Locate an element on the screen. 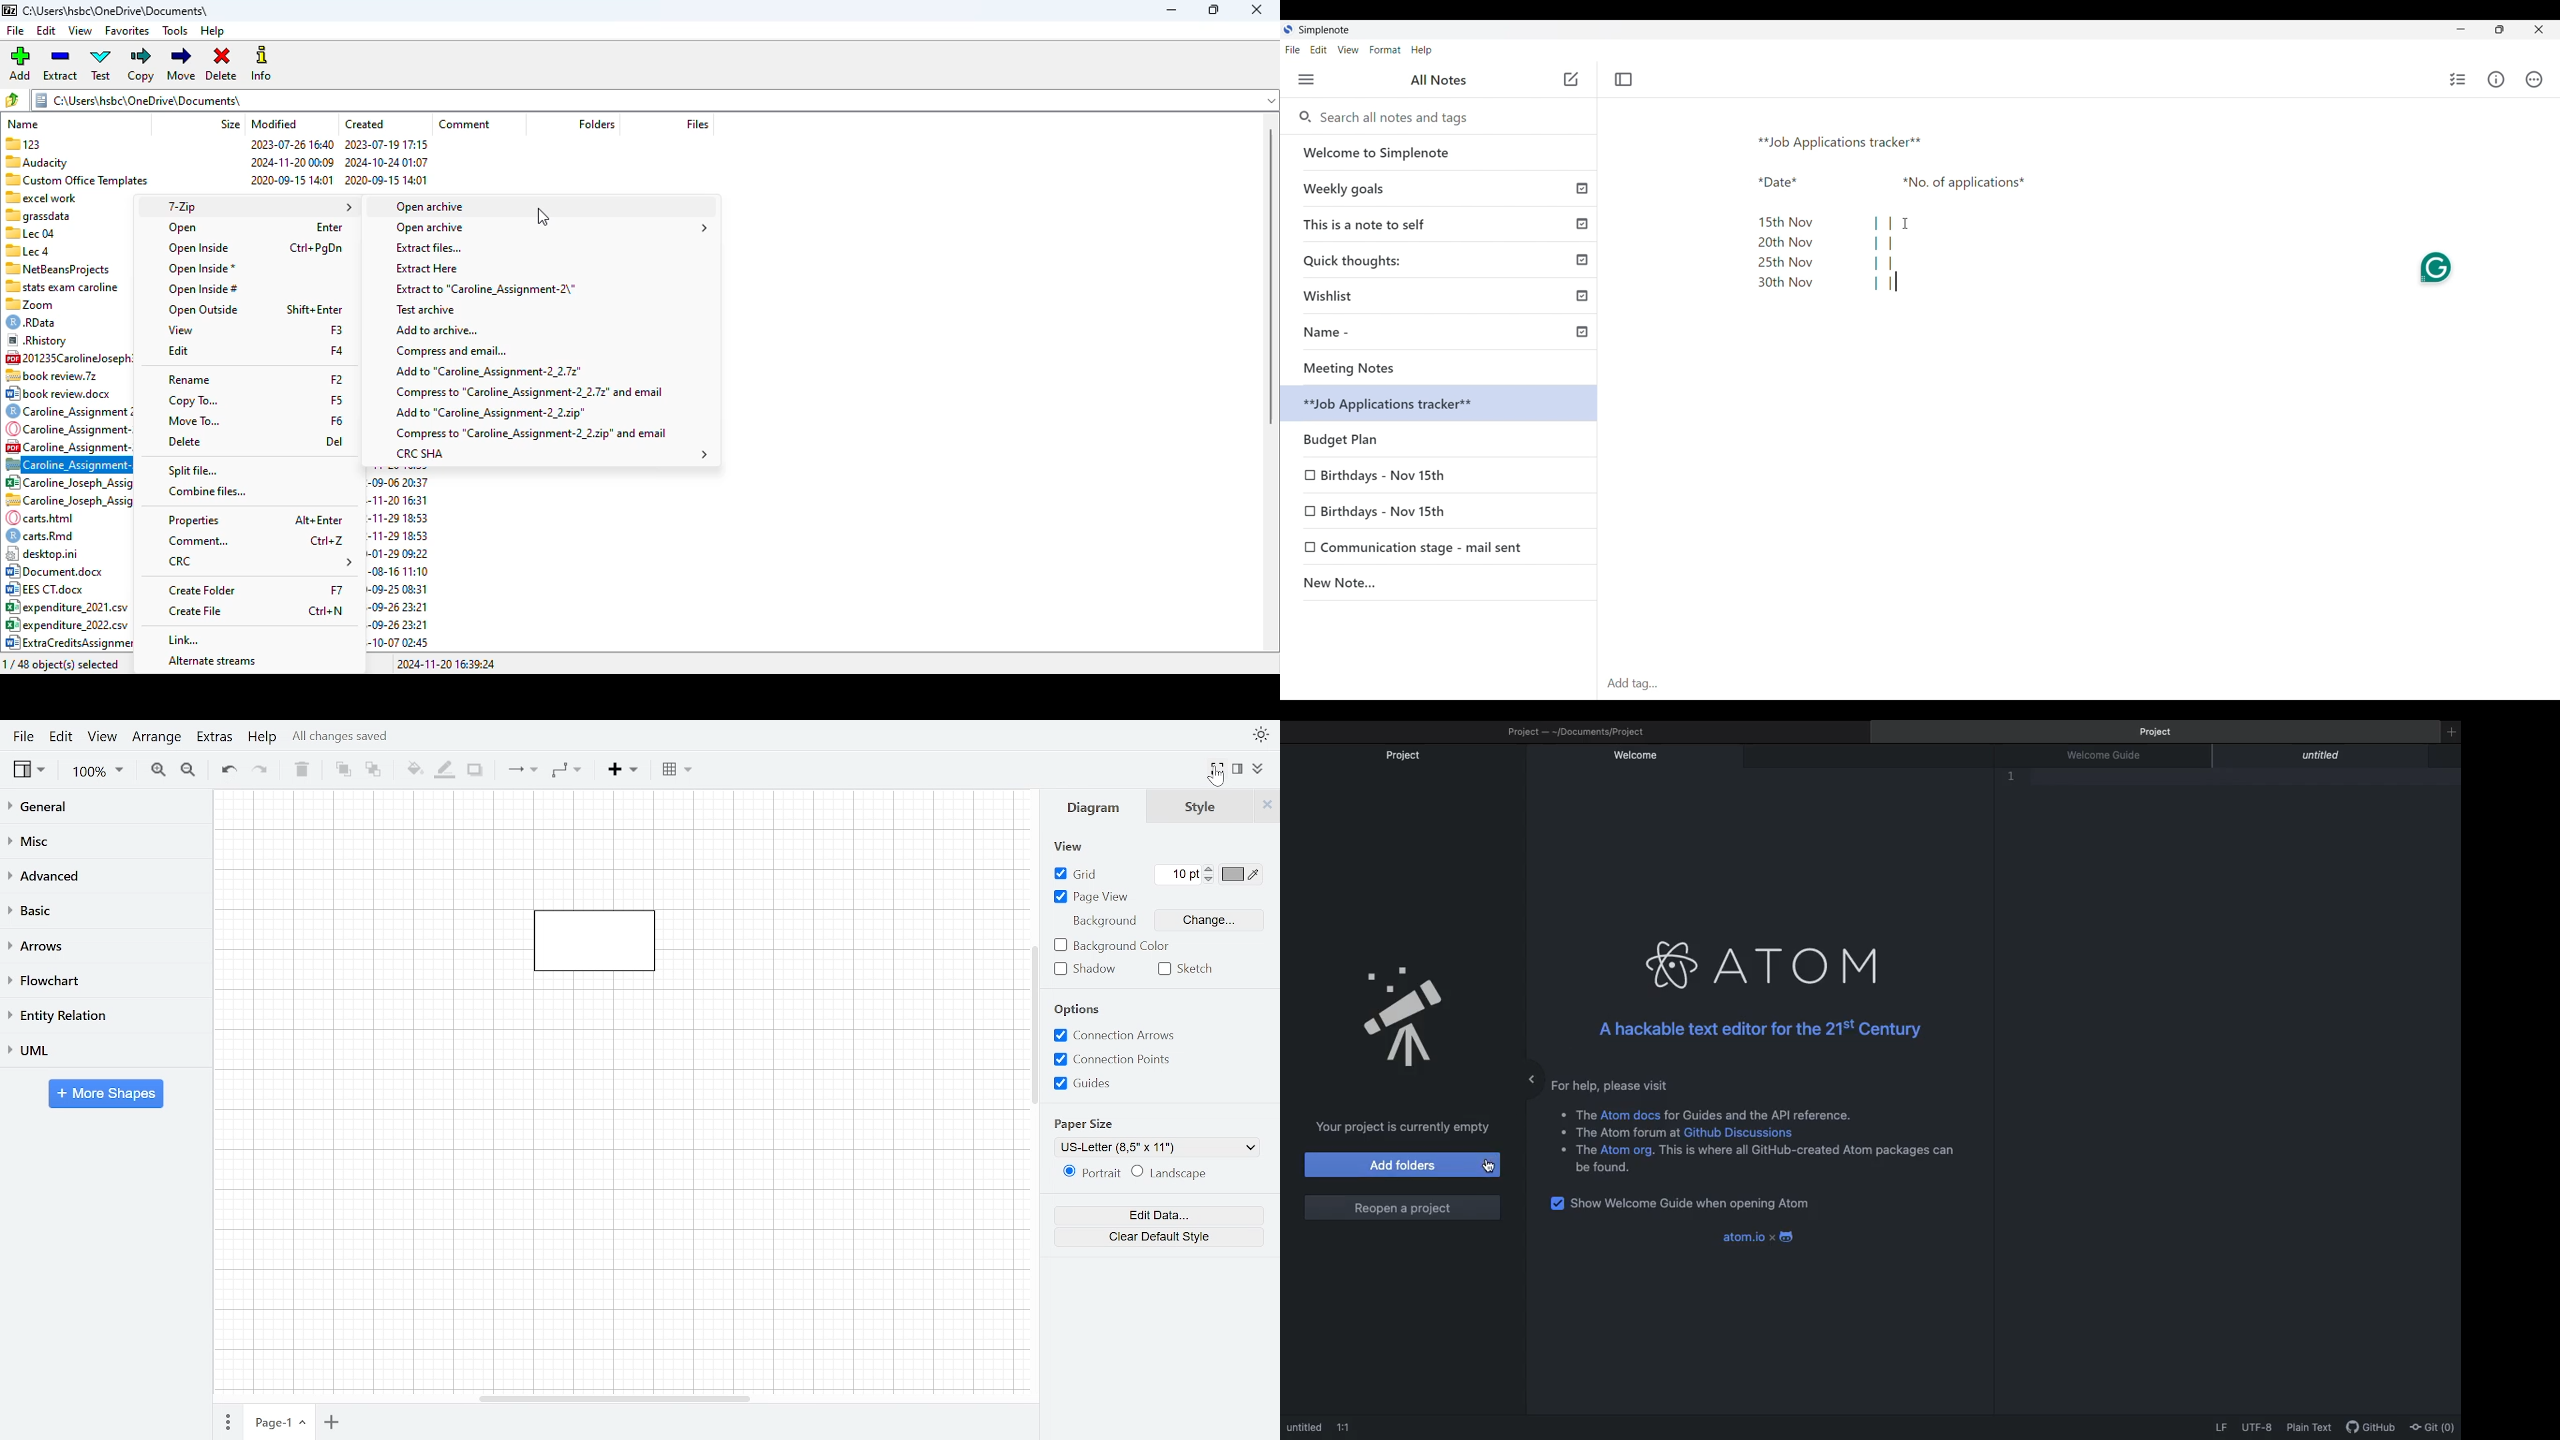 This screenshot has height=1456, width=2576. Minimize is located at coordinates (2461, 29).